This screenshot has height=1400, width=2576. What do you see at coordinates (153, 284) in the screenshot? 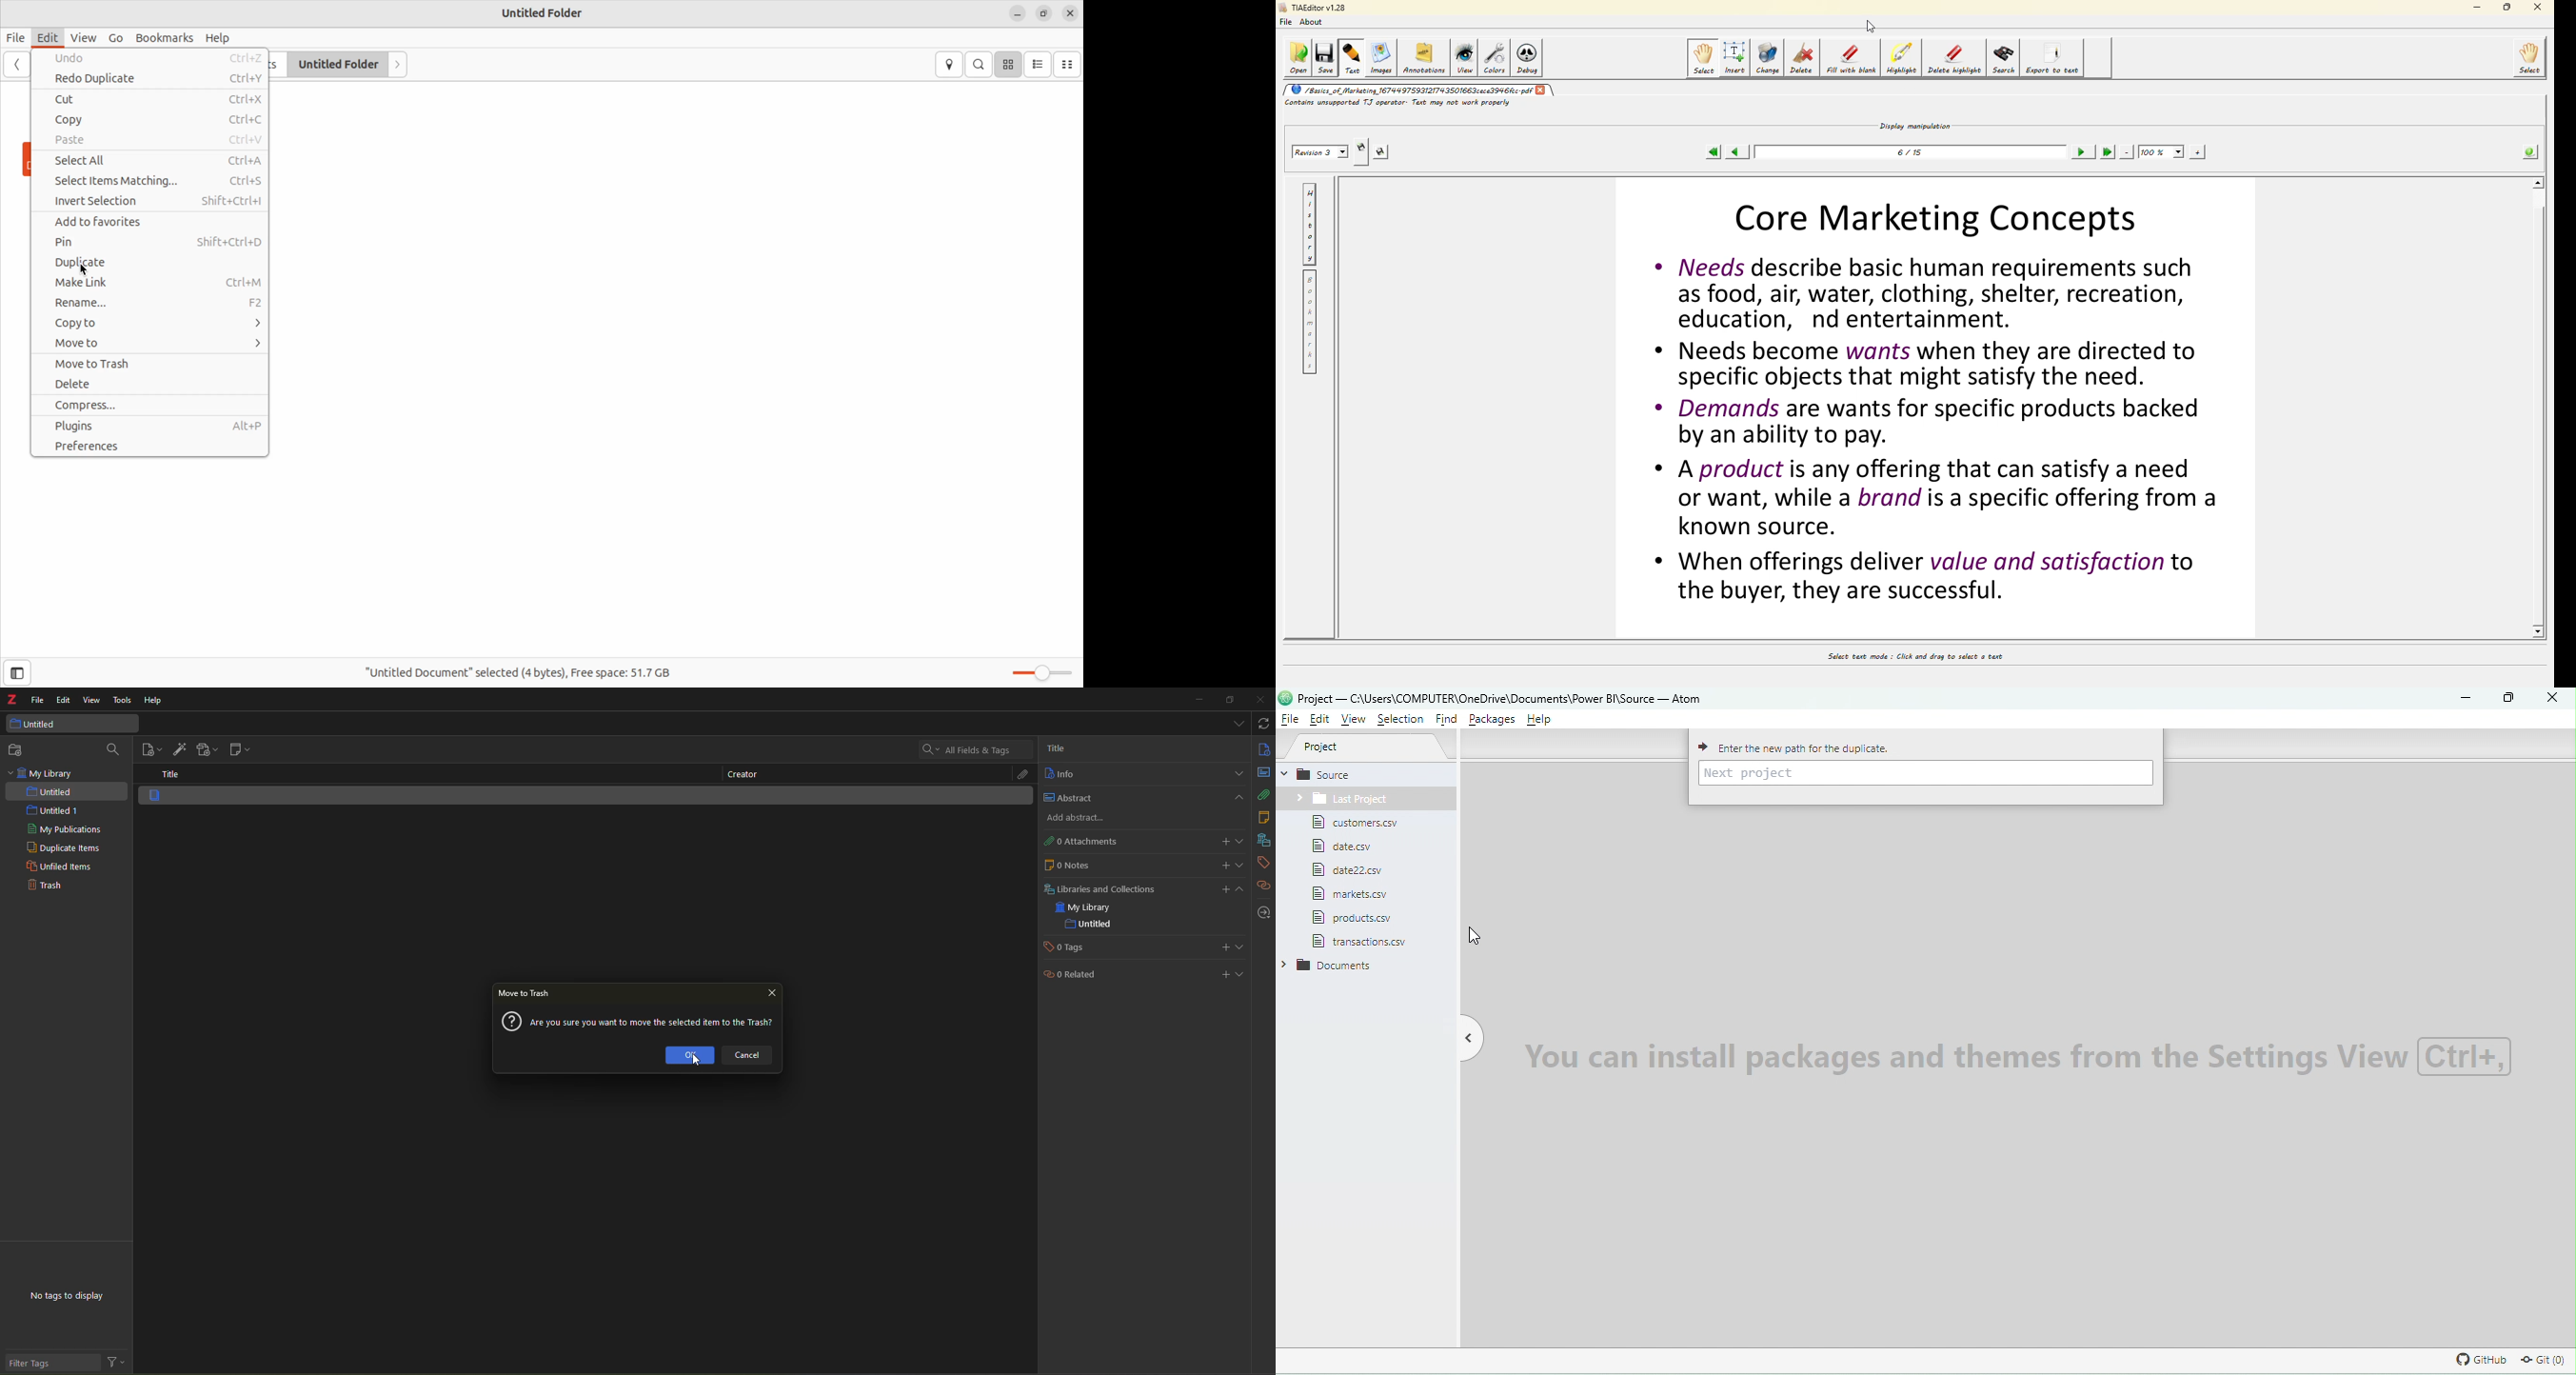
I see `Make Link` at bounding box center [153, 284].